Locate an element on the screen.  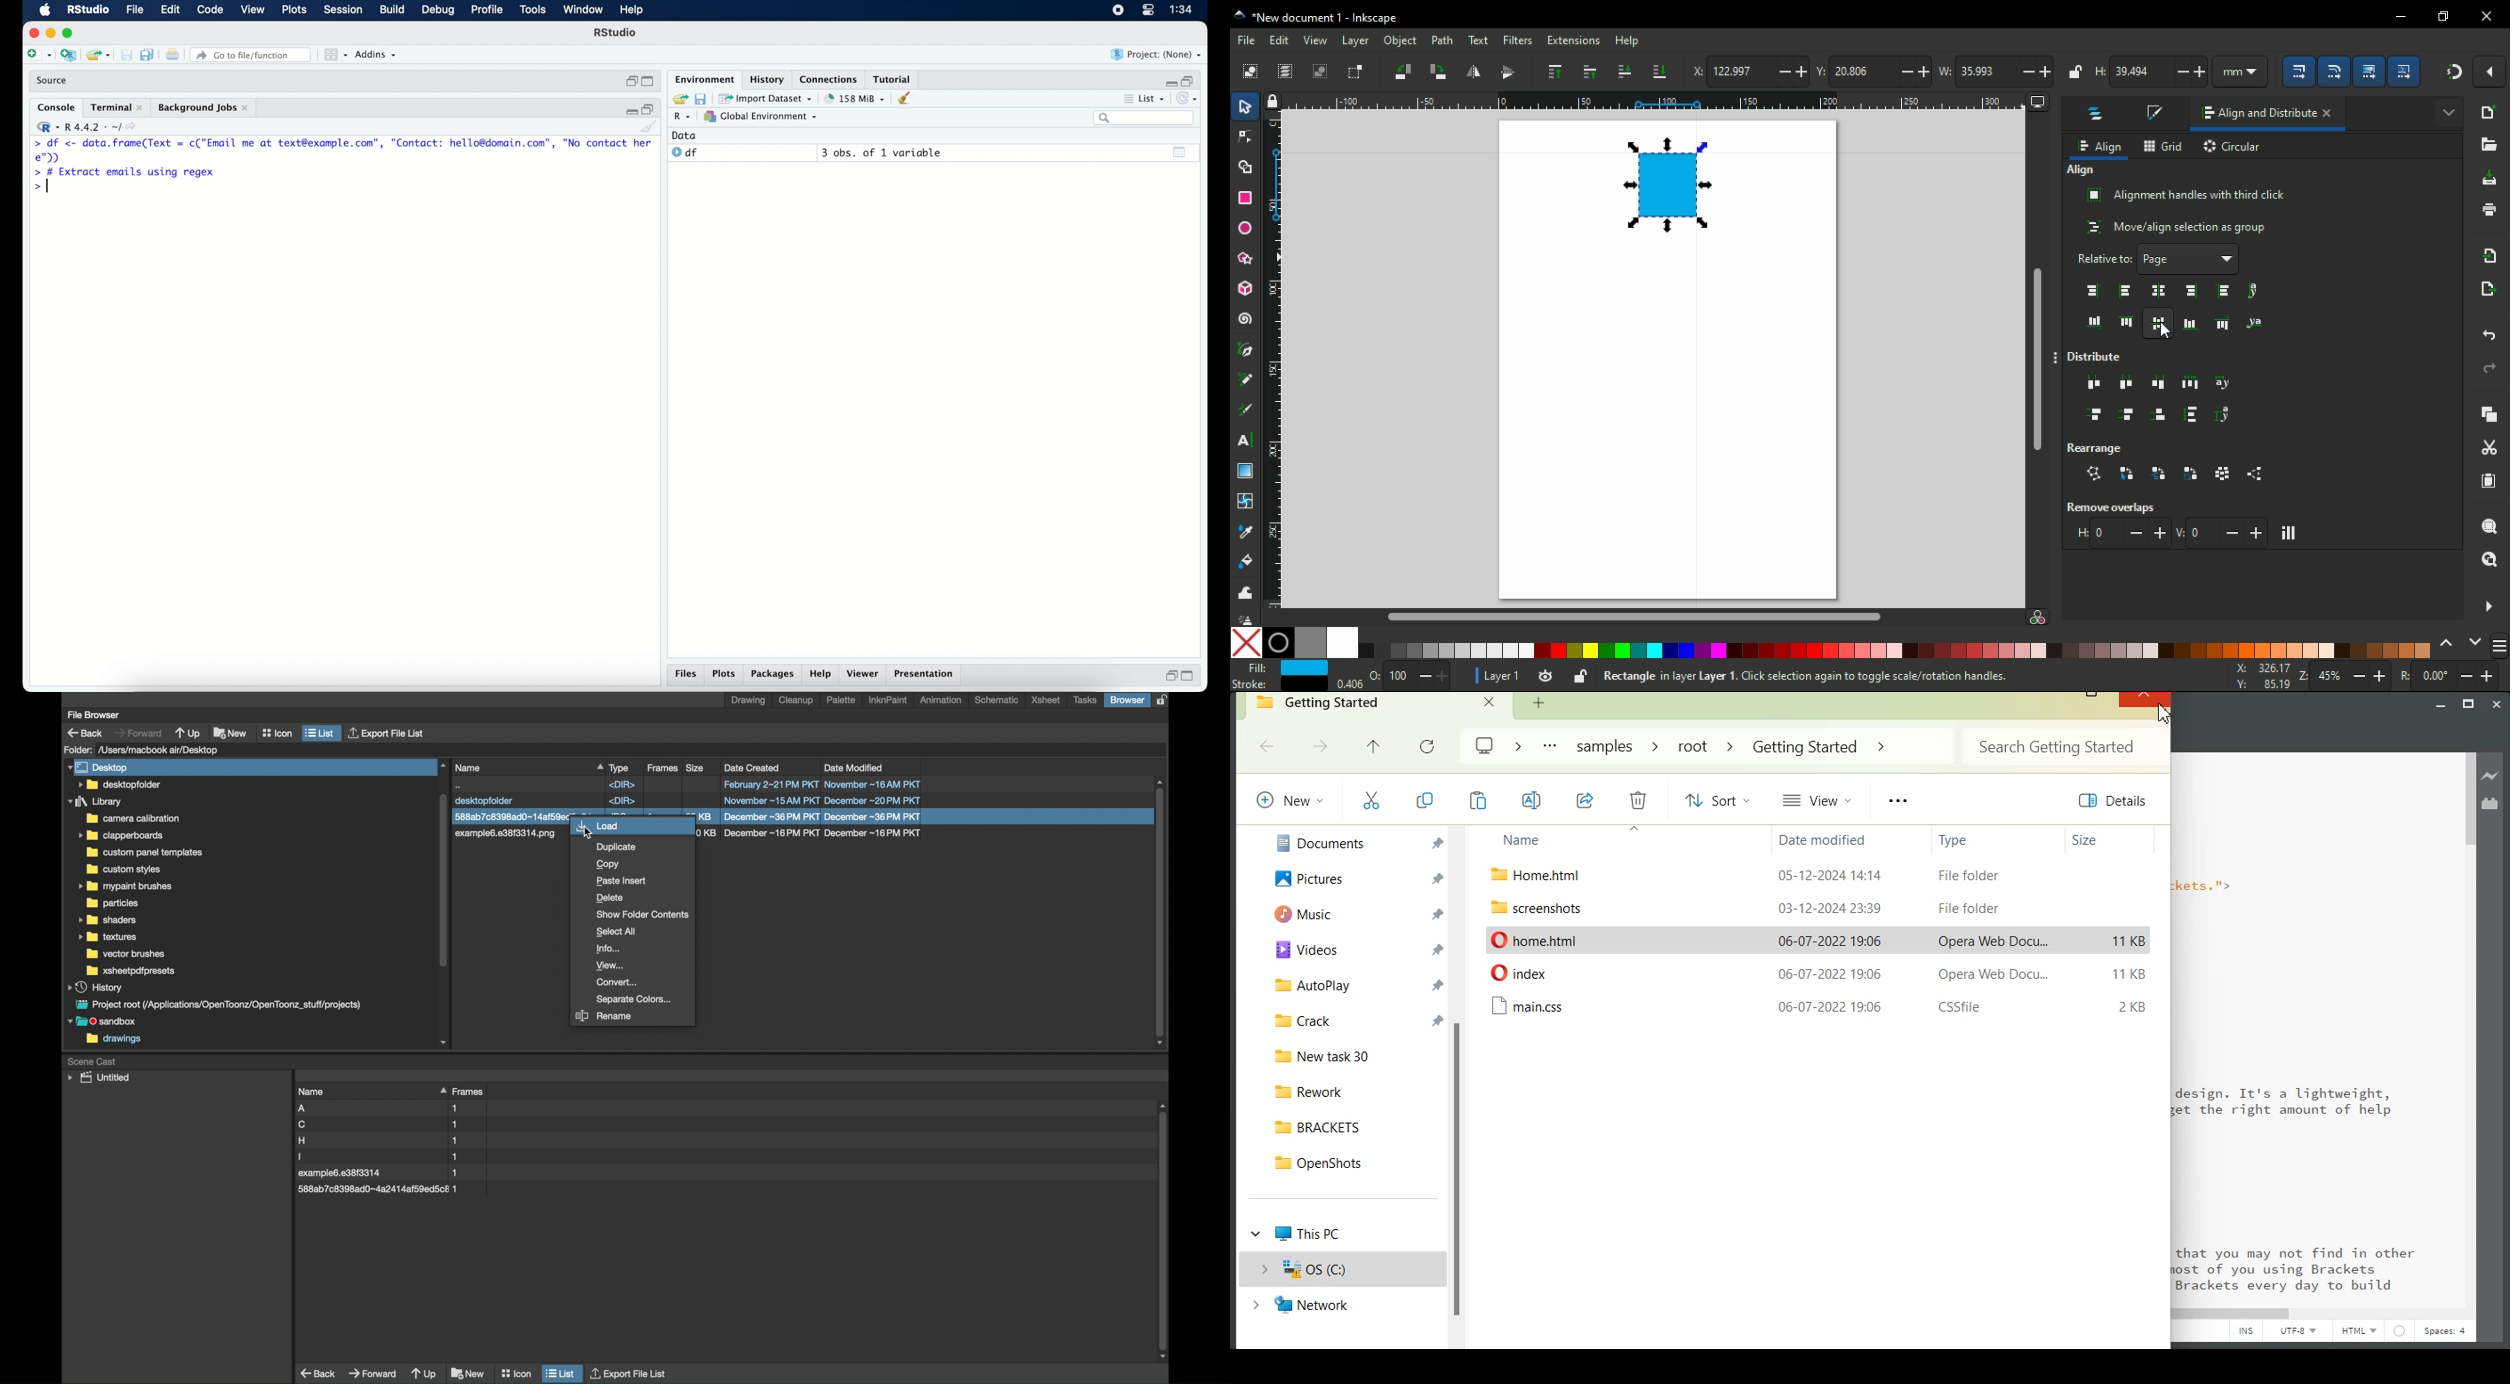
Up to previous file is located at coordinates (1373, 746).